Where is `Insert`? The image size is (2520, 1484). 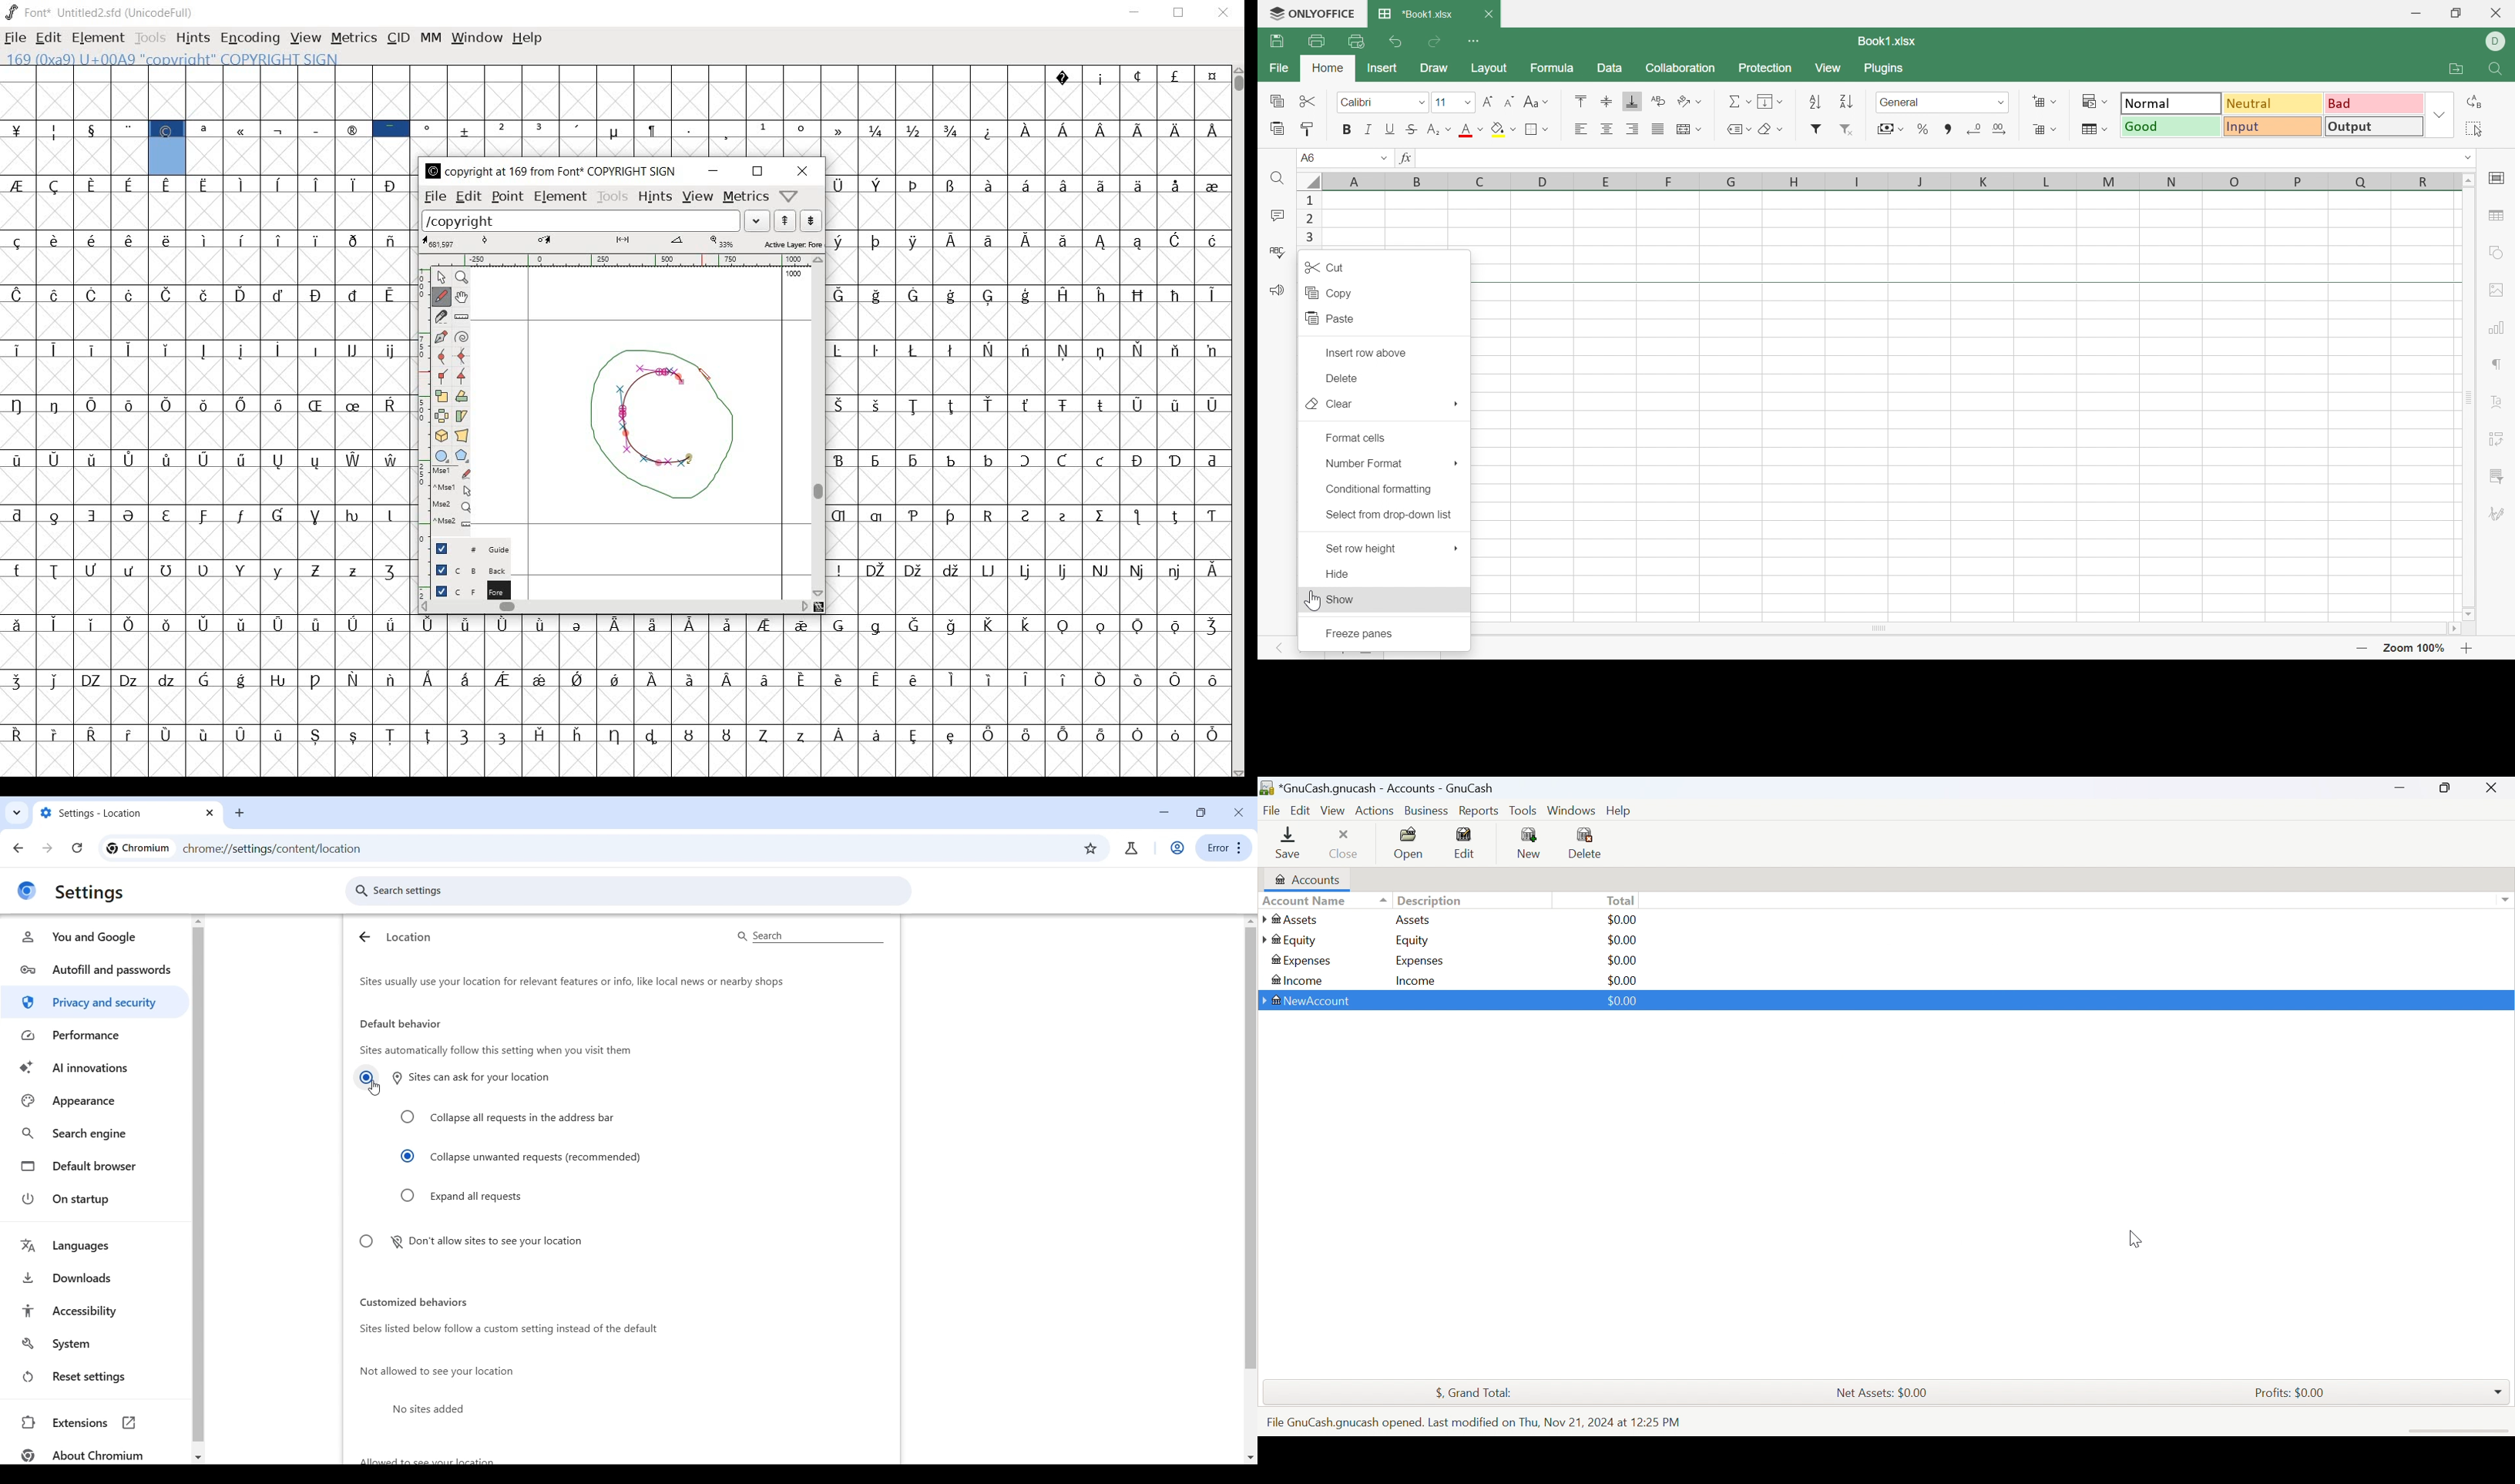 Insert is located at coordinates (1382, 68).